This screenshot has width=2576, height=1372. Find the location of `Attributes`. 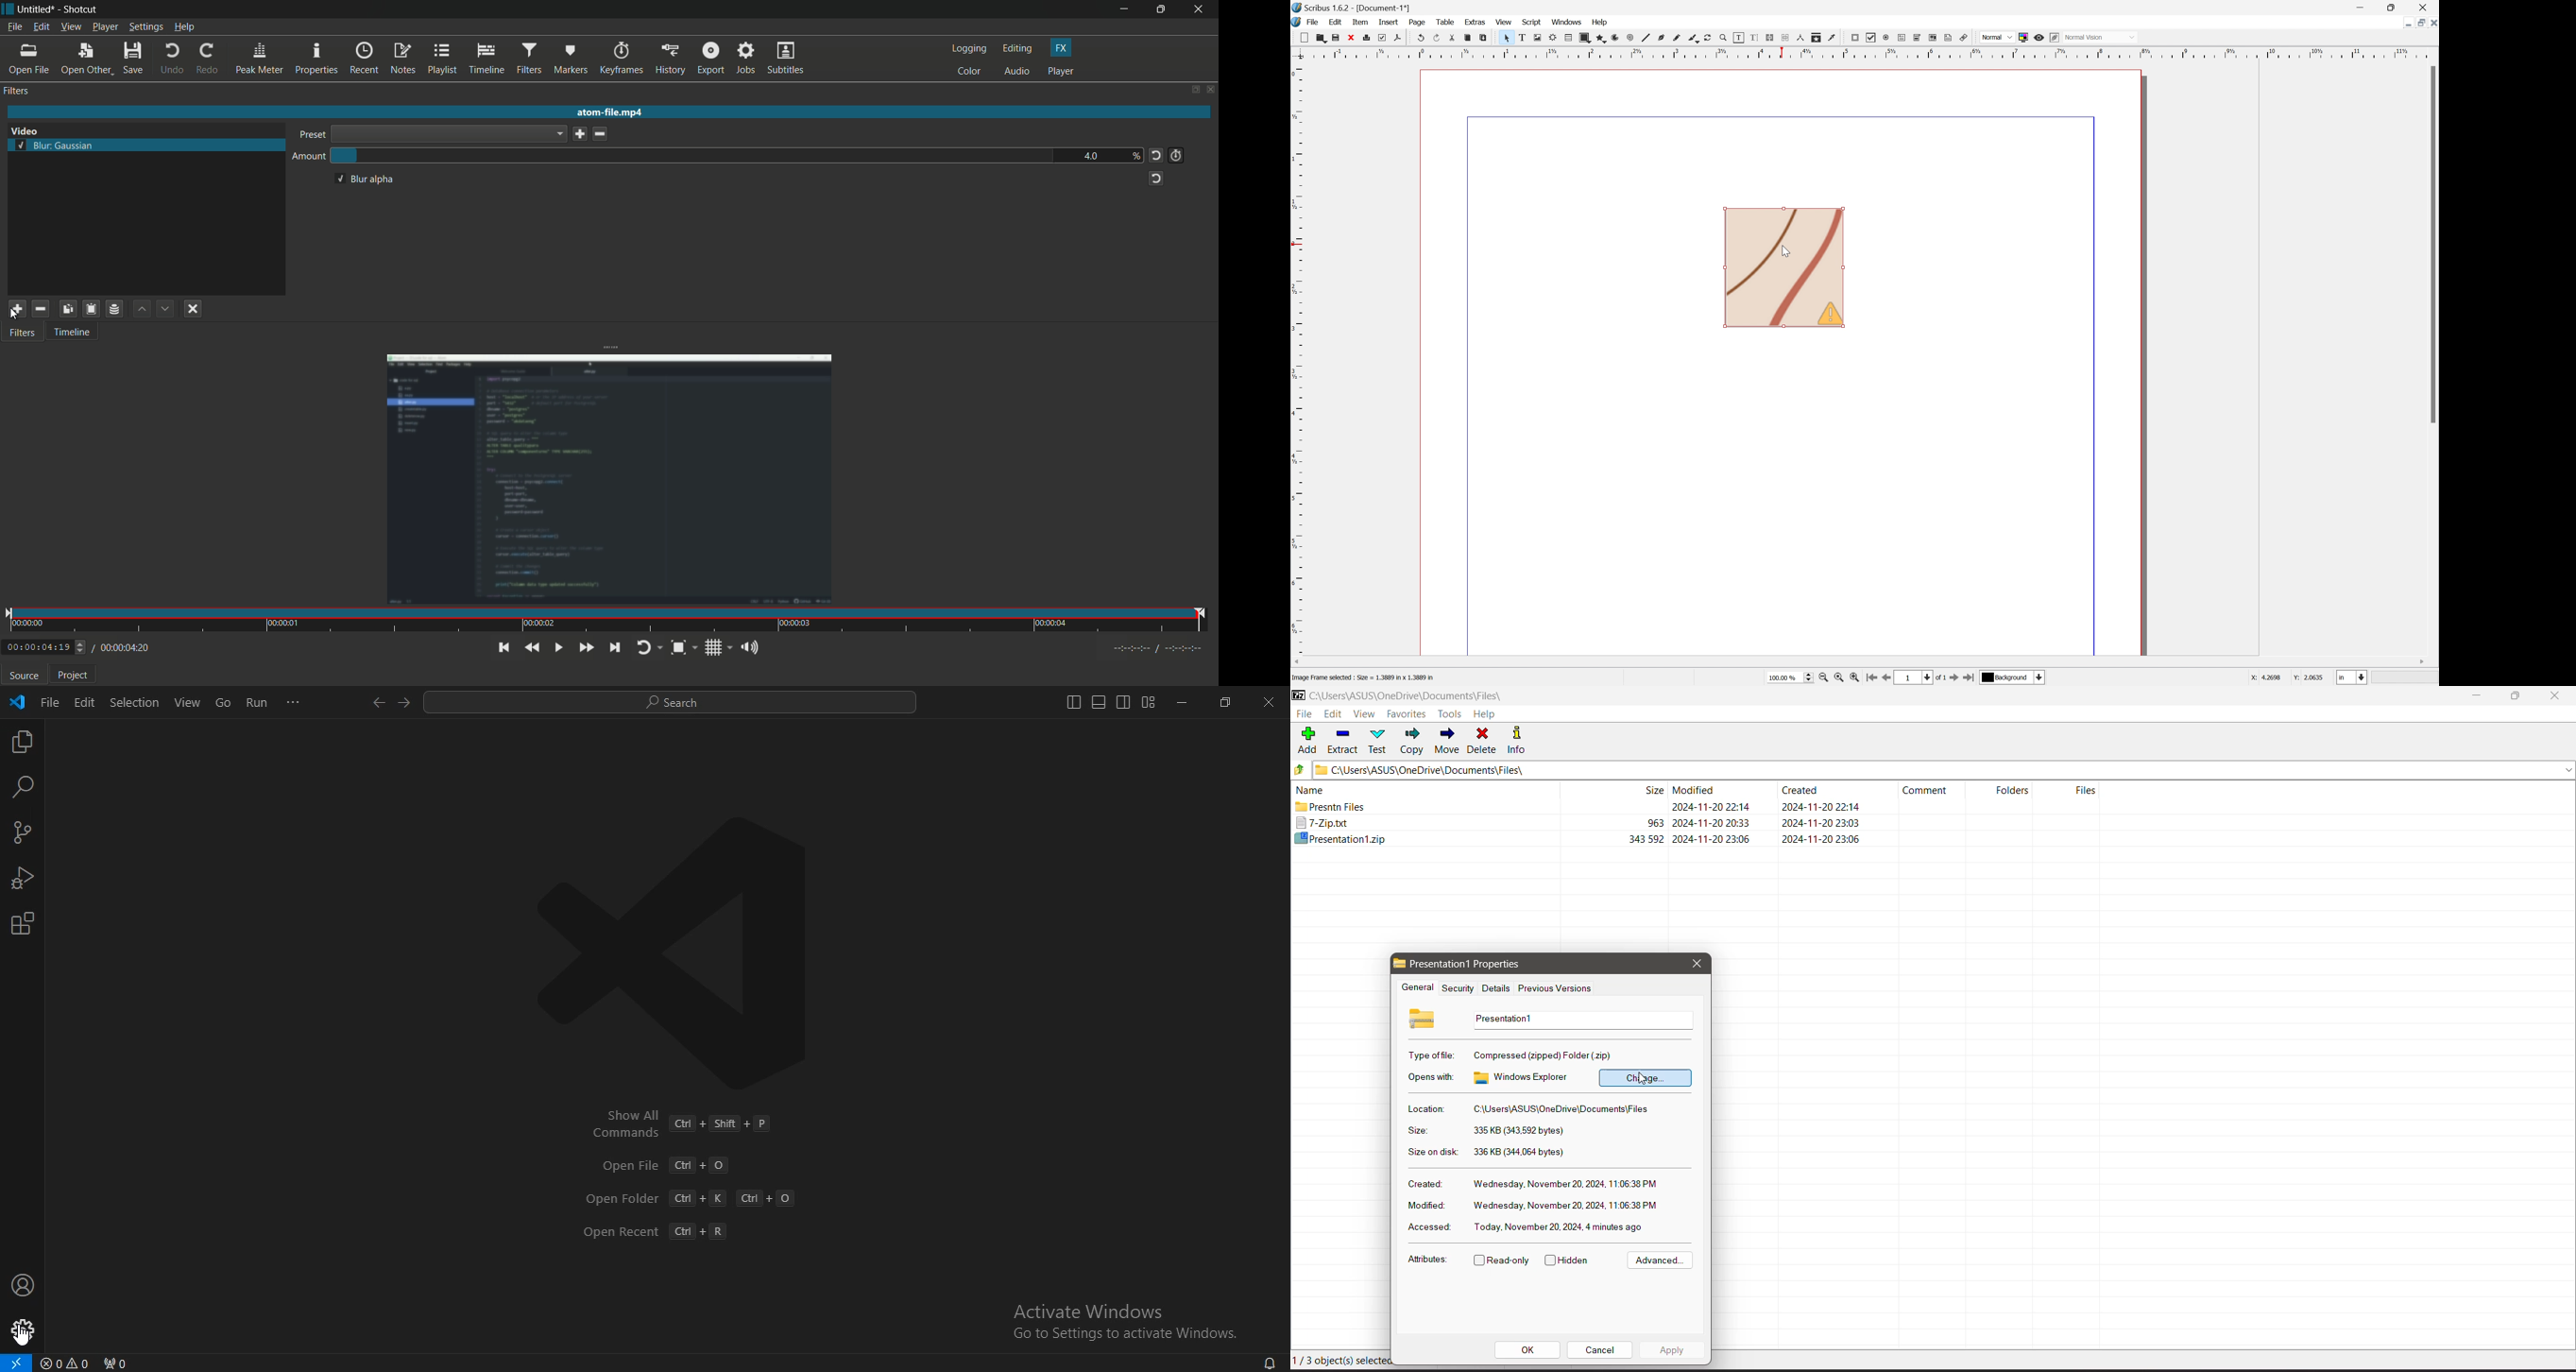

Attributes is located at coordinates (1427, 1261).